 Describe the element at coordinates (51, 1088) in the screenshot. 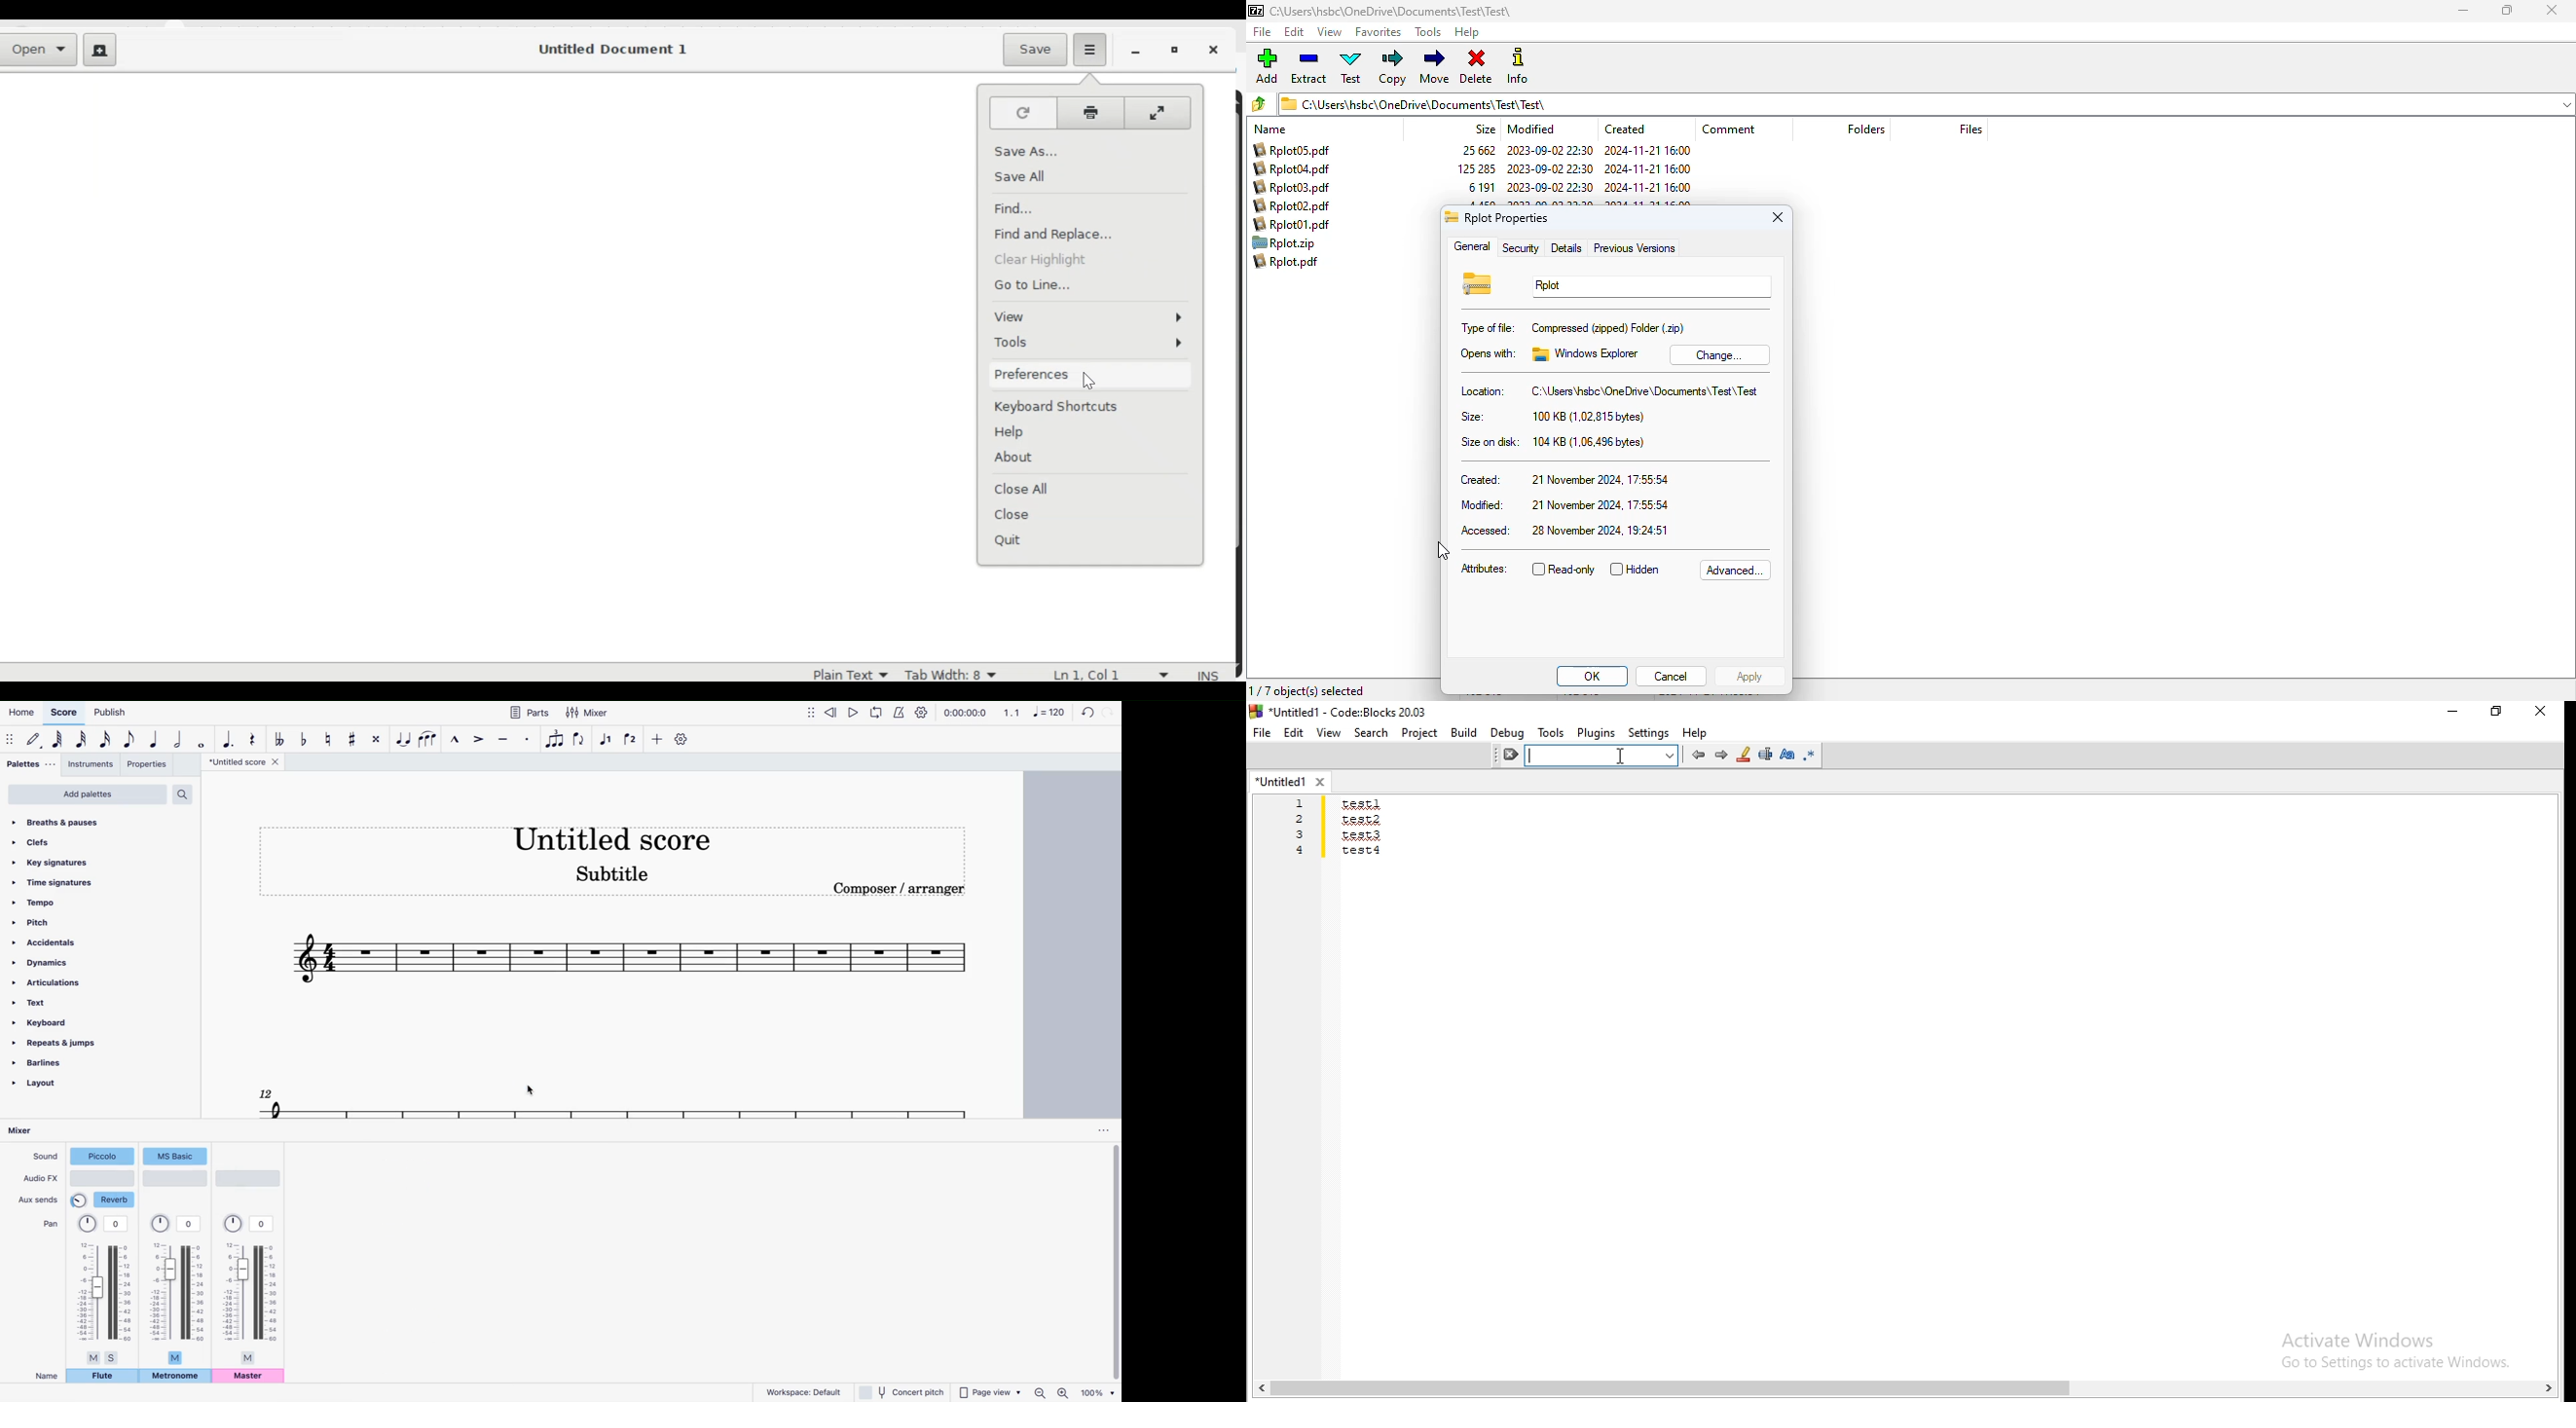

I see `layout` at that location.